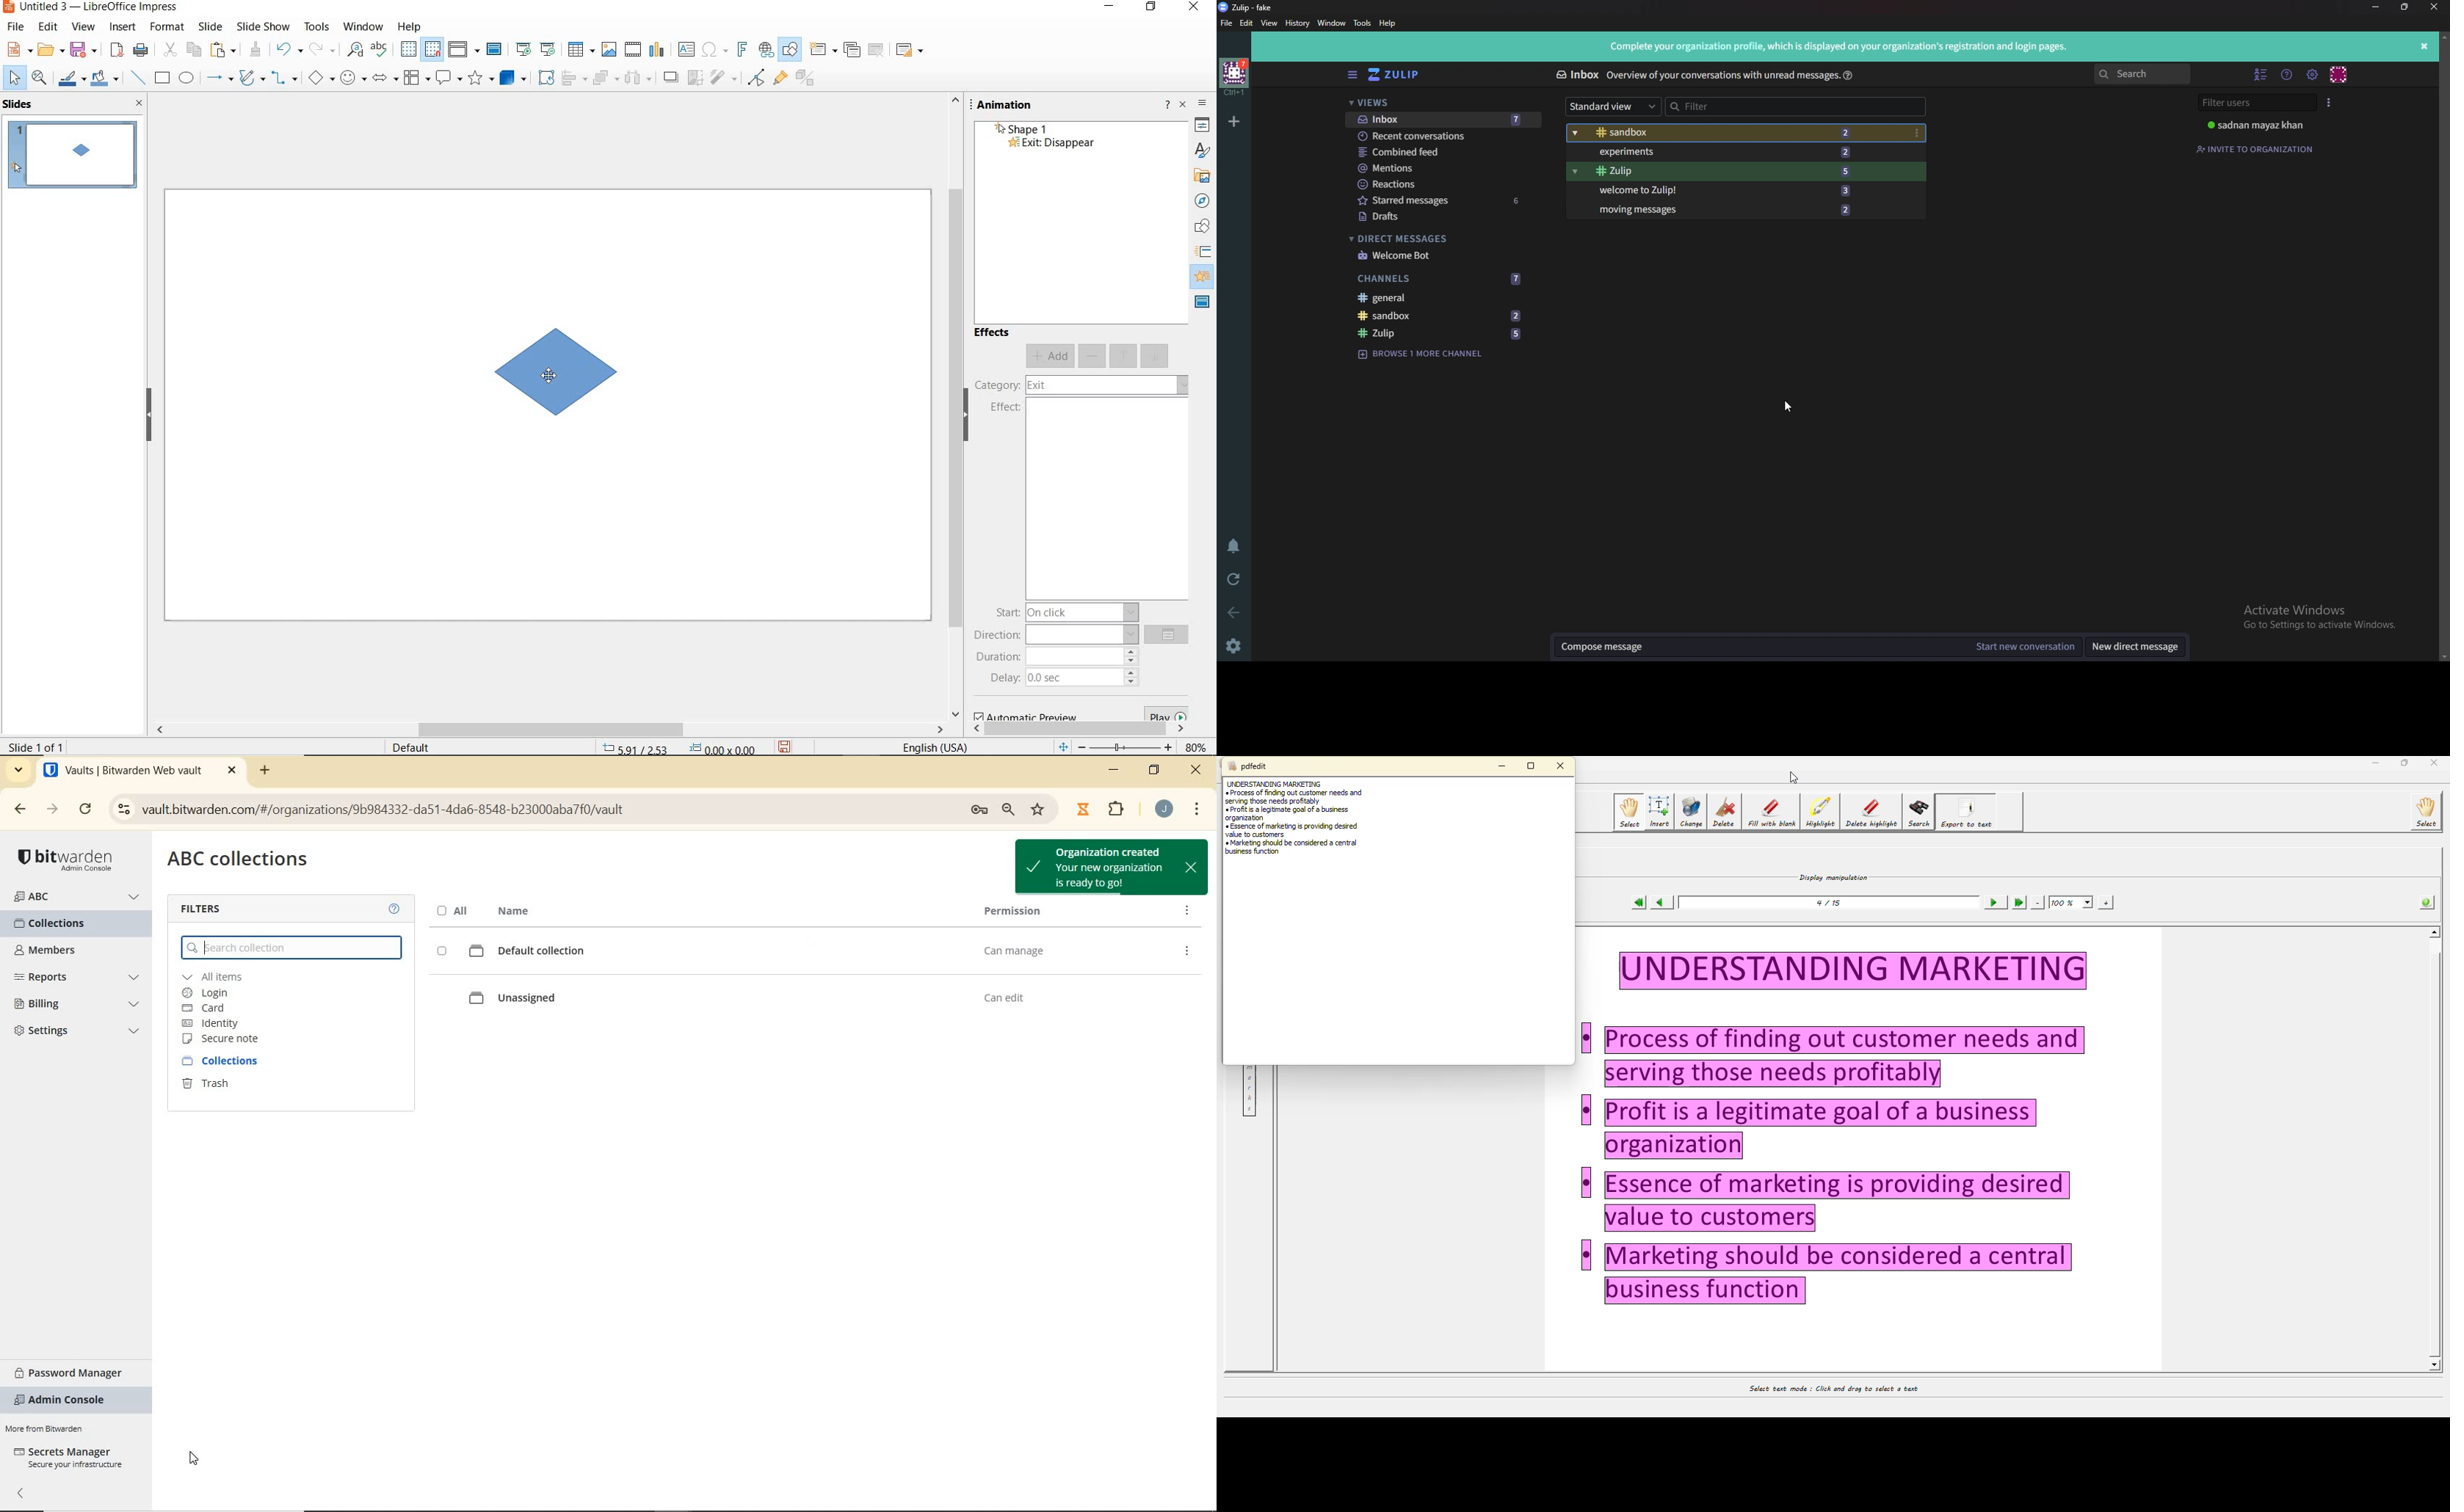  Describe the element at coordinates (135, 1030) in the screenshot. I see `dropdown` at that location.